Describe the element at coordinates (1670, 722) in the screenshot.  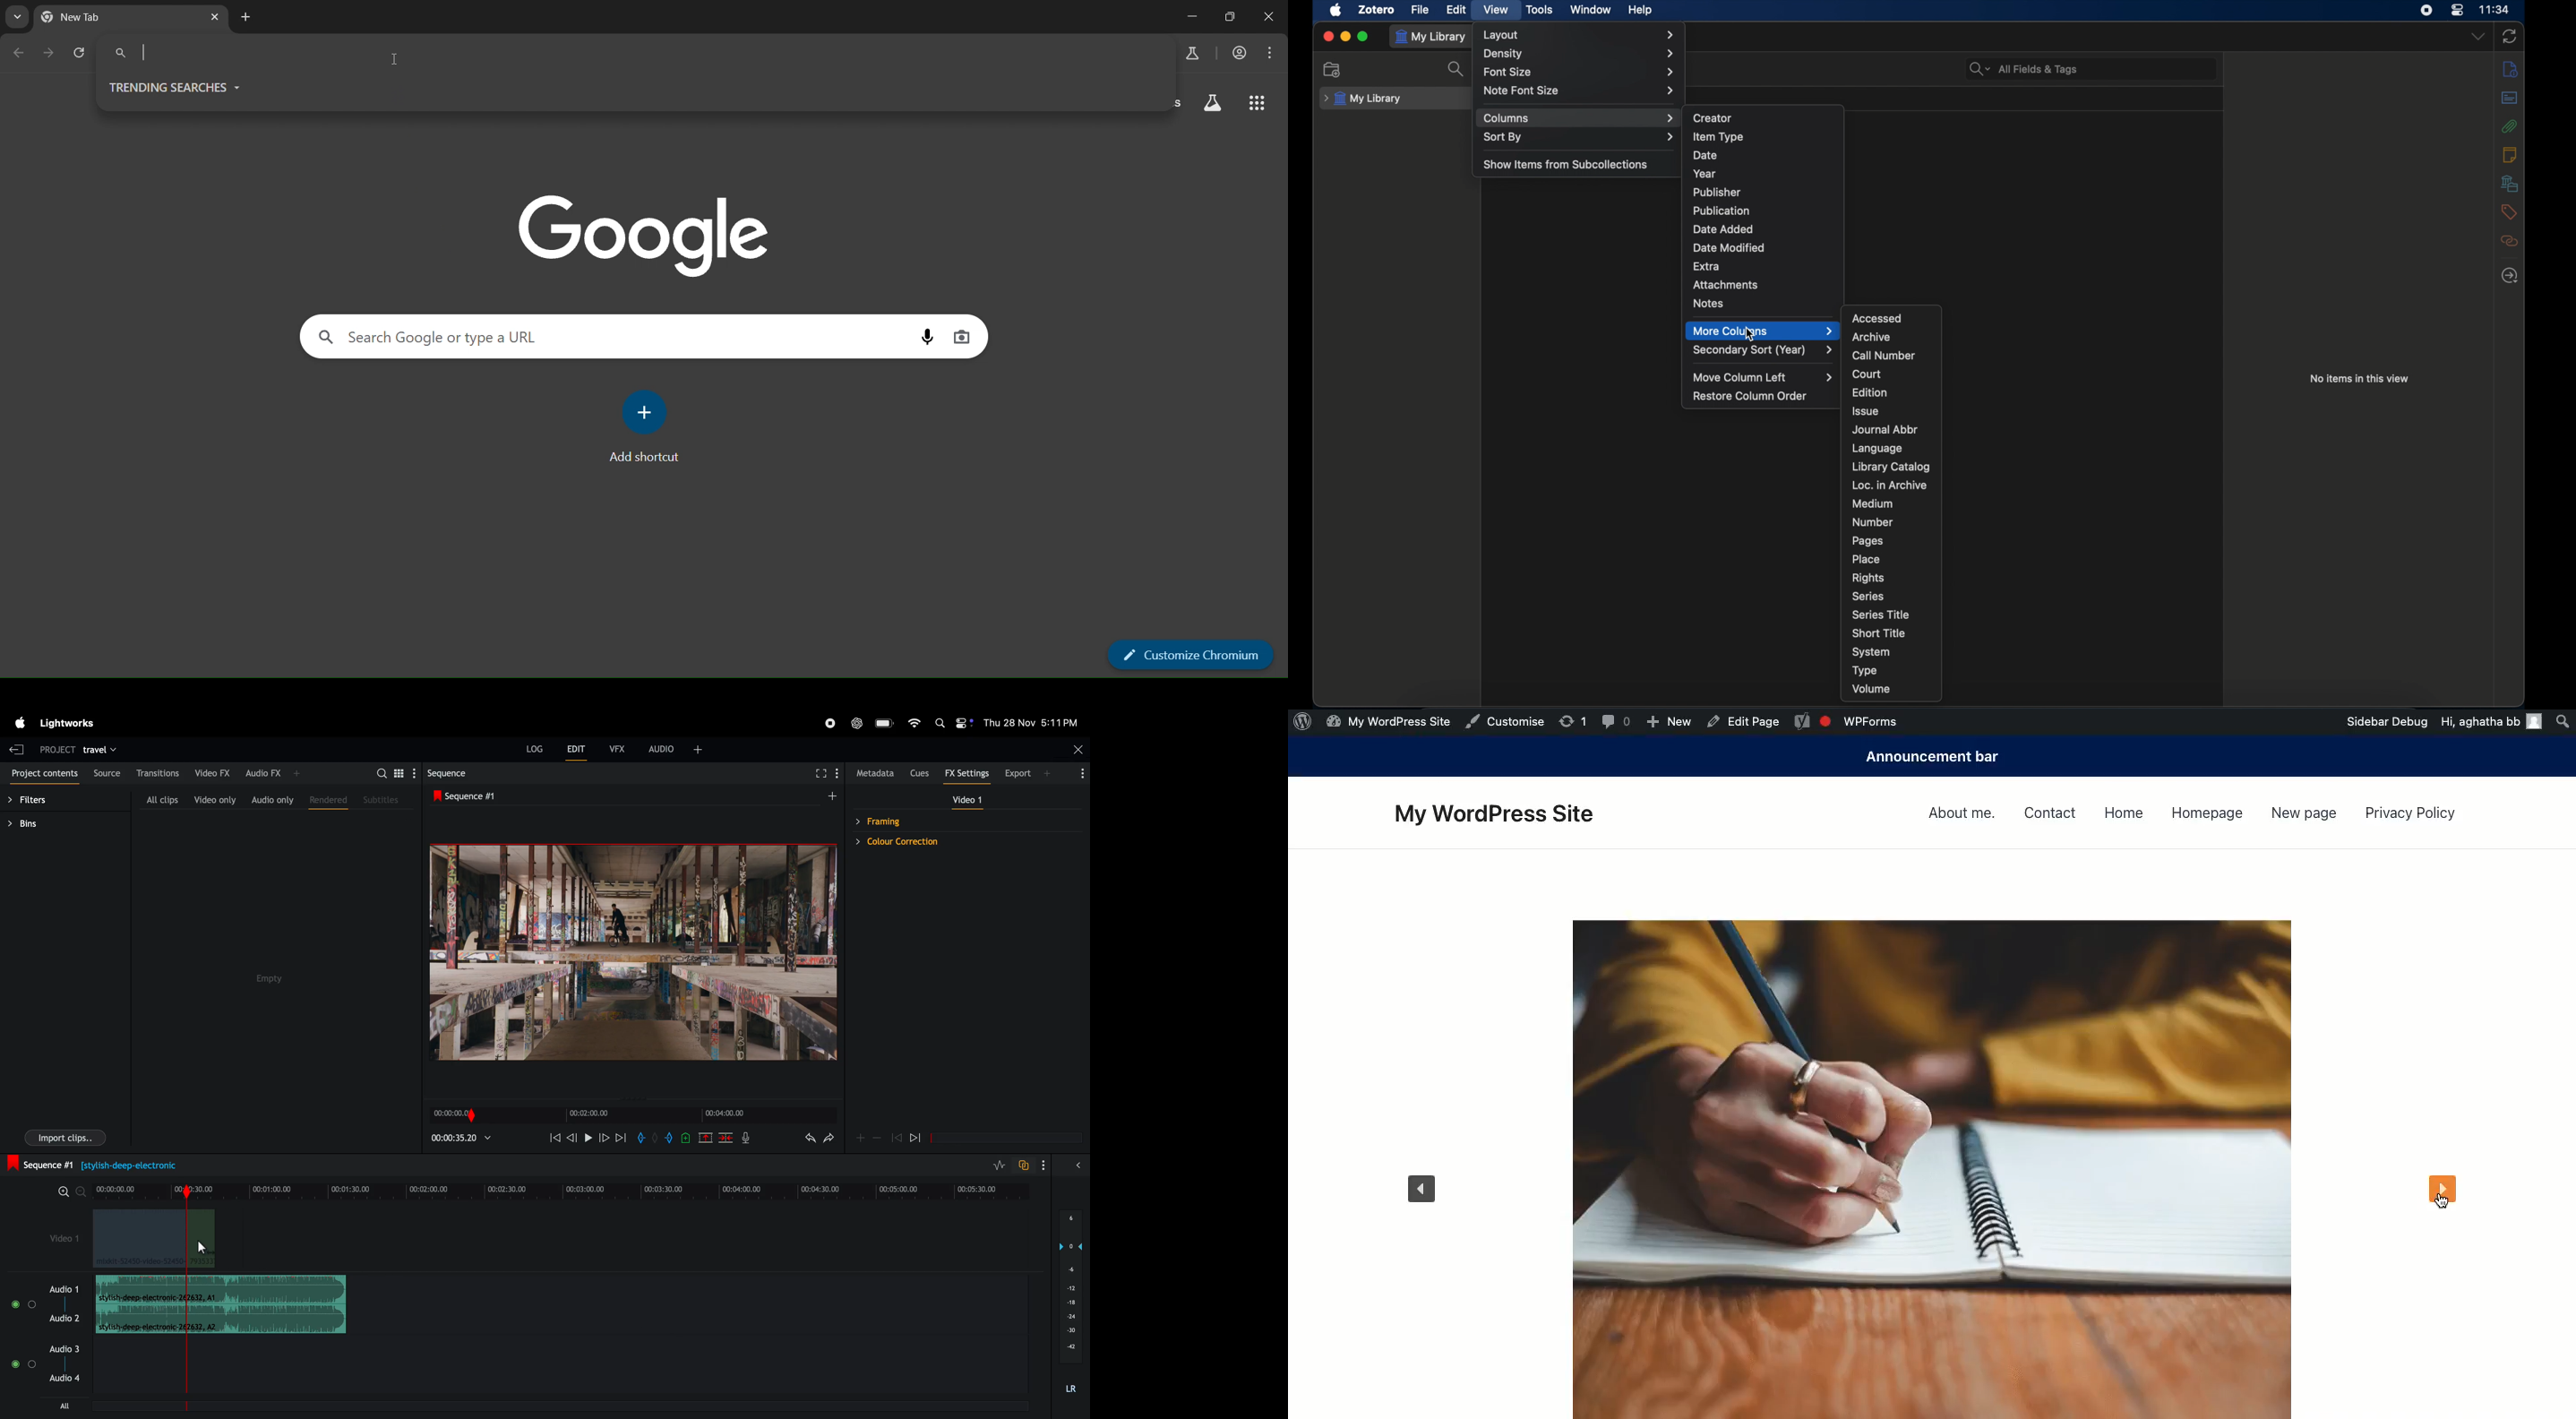
I see `new` at that location.